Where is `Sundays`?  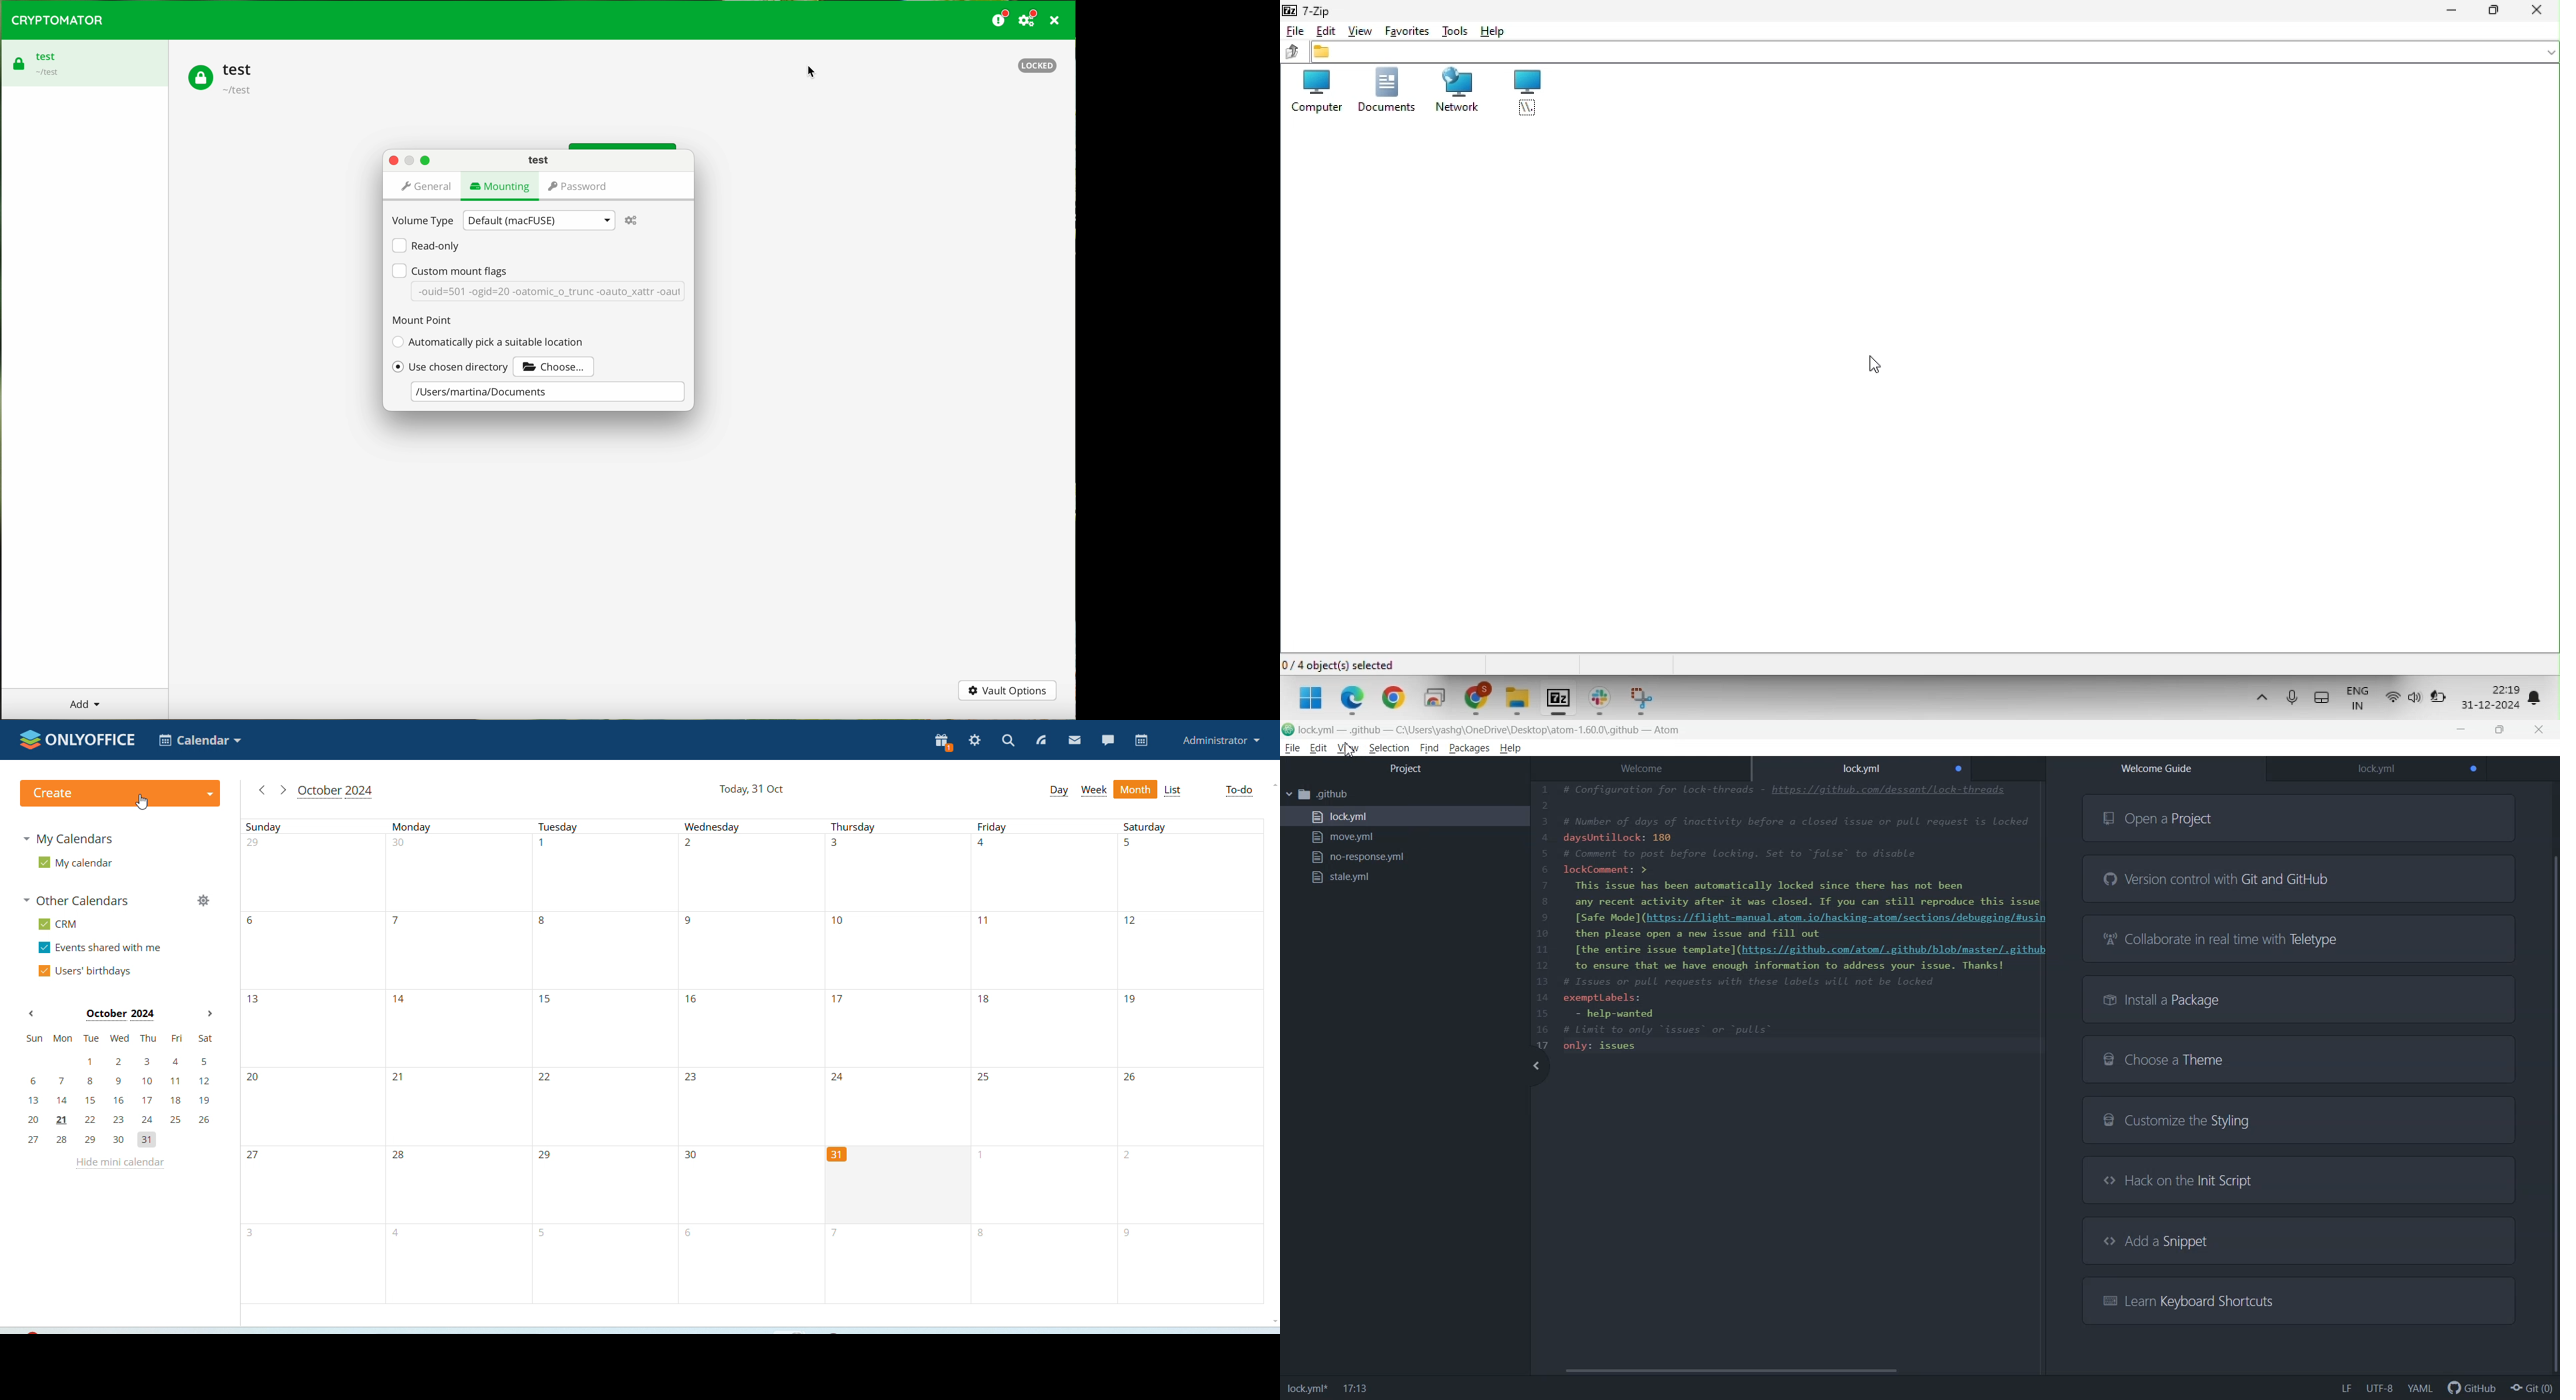 Sundays is located at coordinates (311, 1062).